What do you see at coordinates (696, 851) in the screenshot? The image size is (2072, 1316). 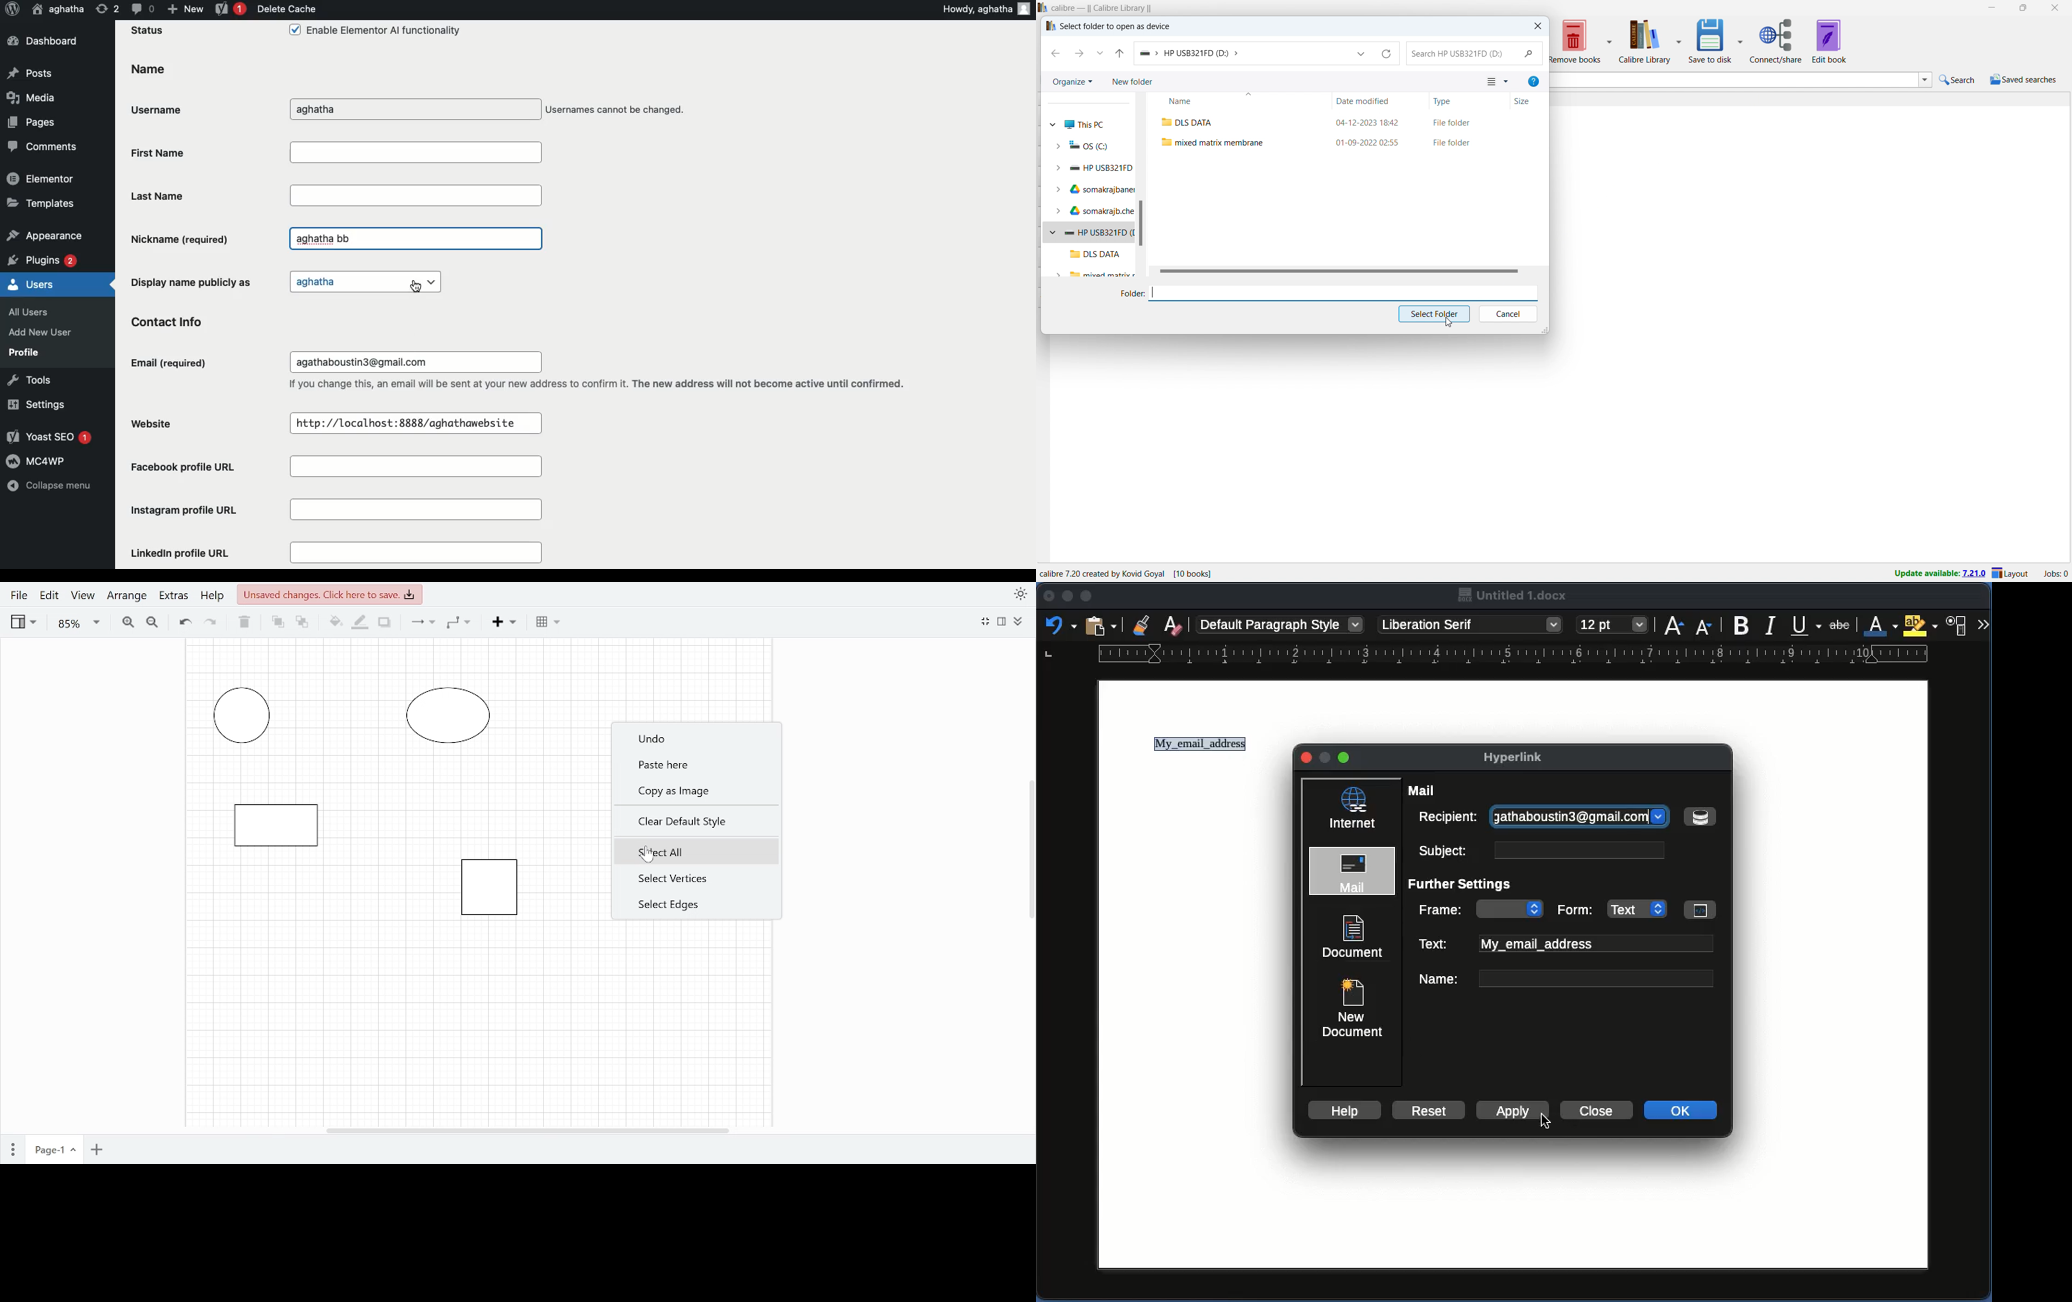 I see `Select all` at bounding box center [696, 851].